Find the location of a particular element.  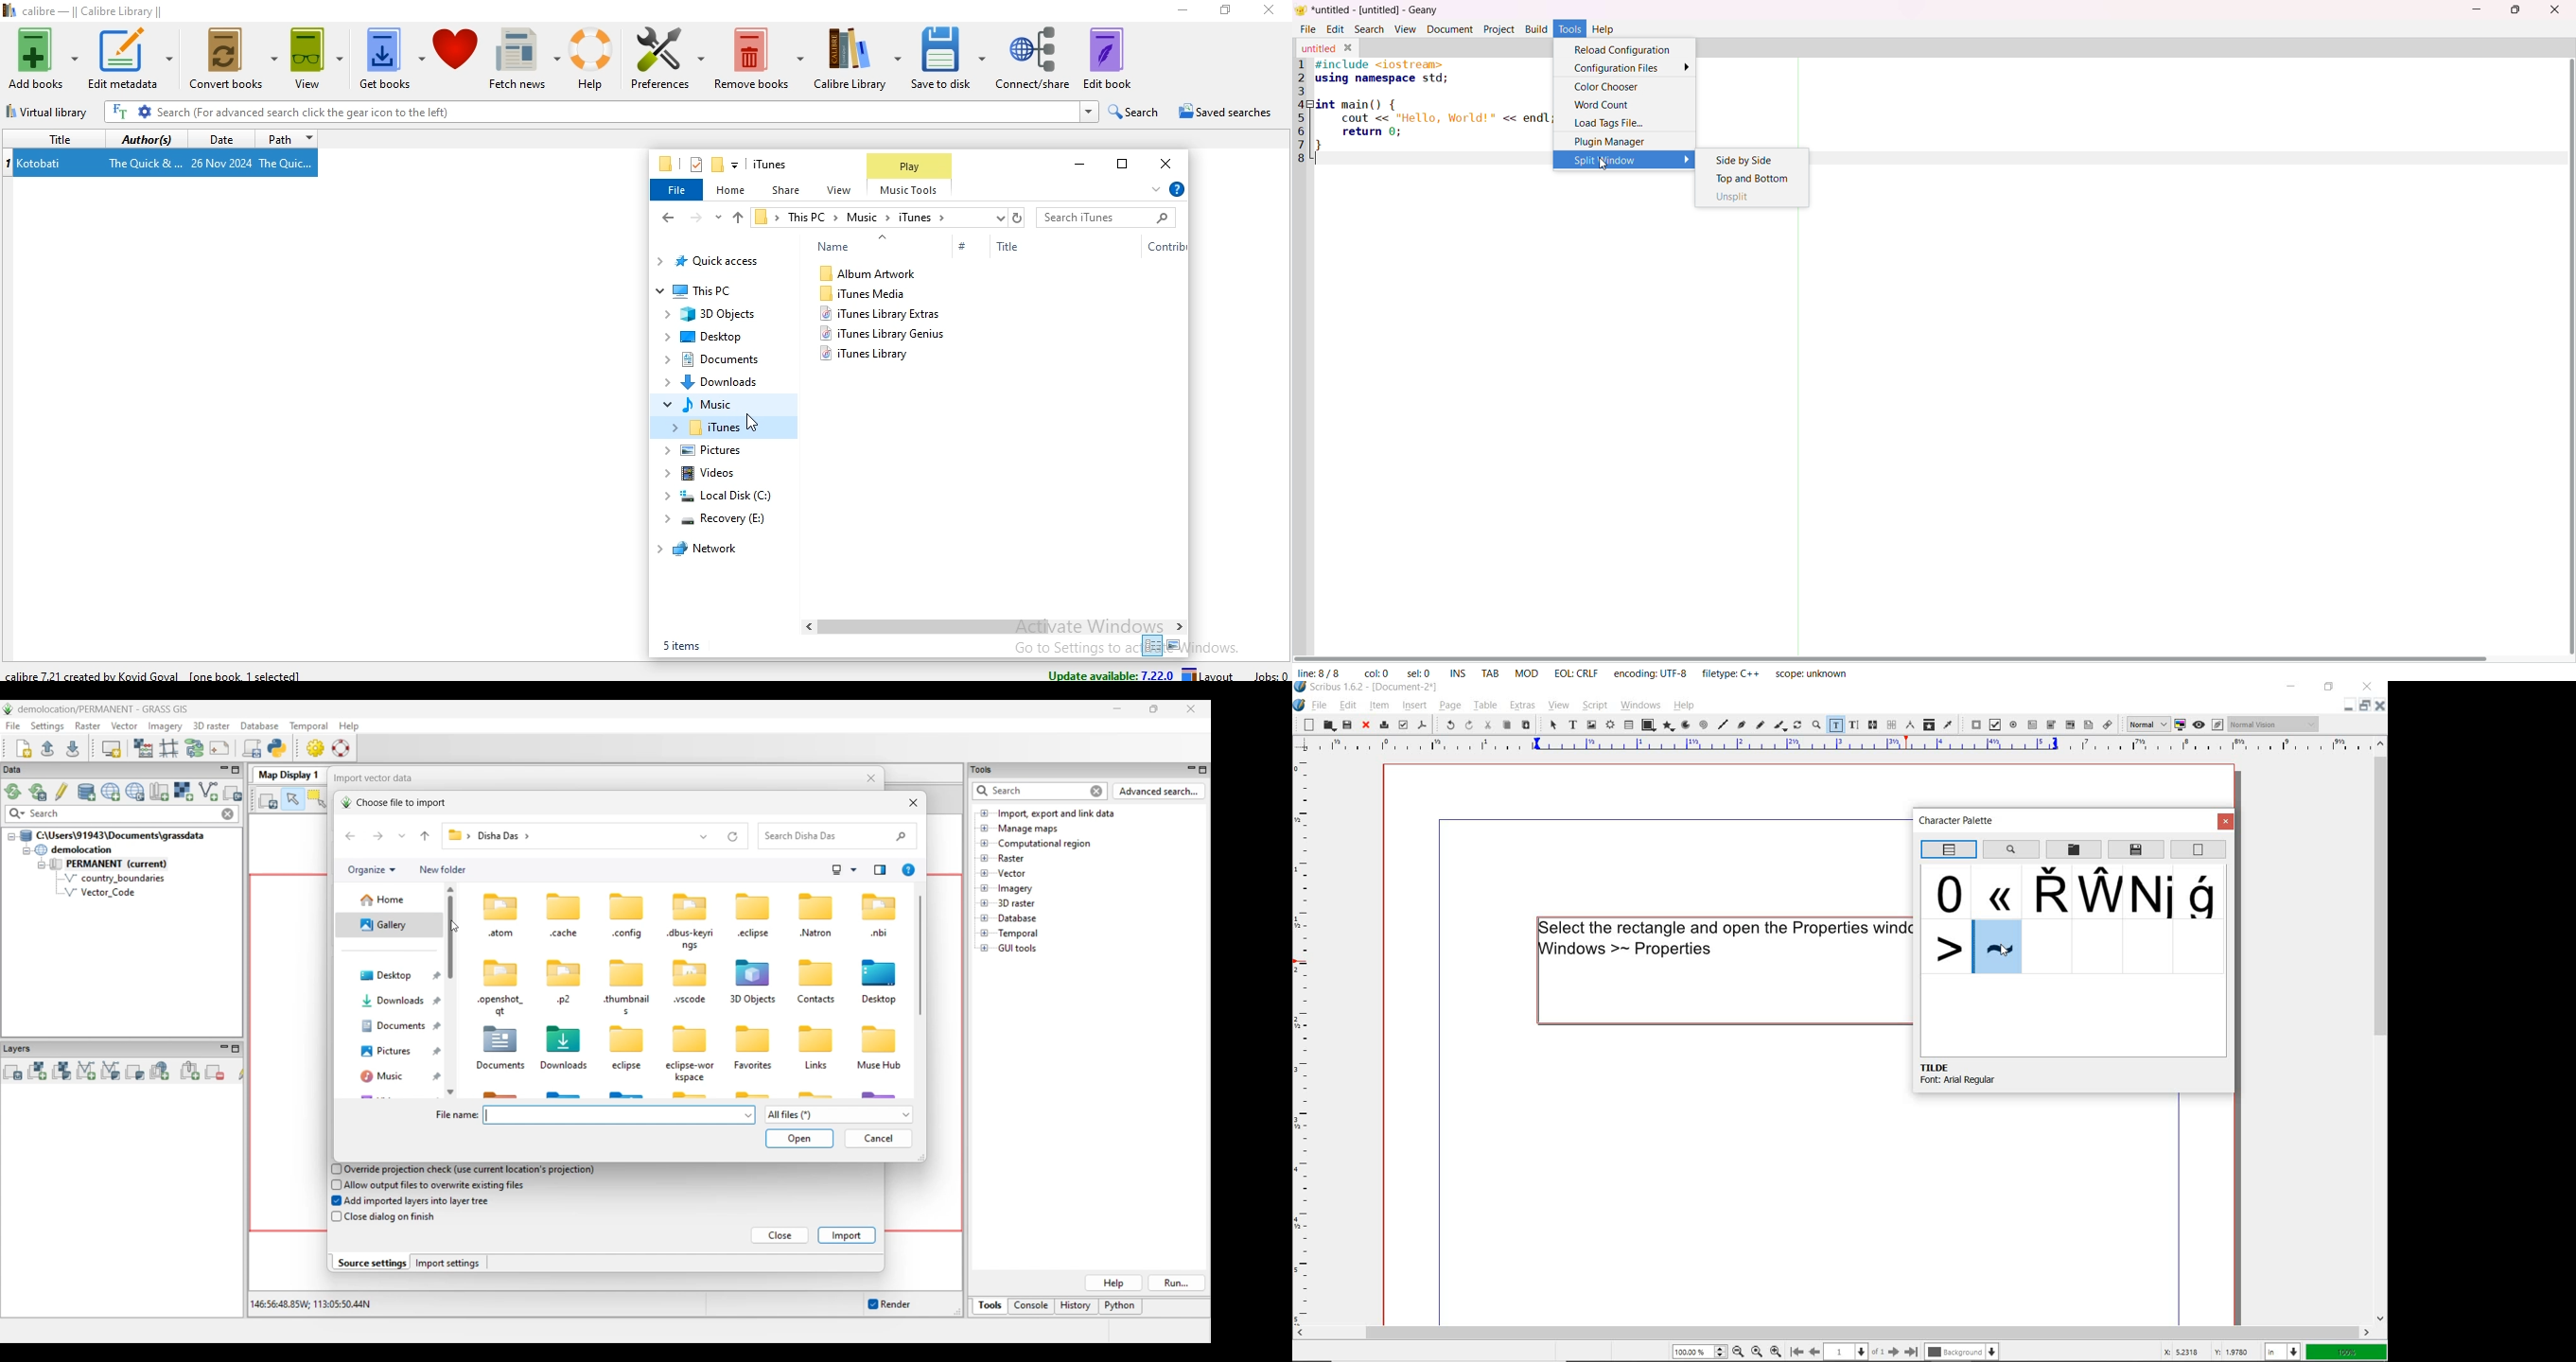

edit text with story editor is located at coordinates (1853, 724).